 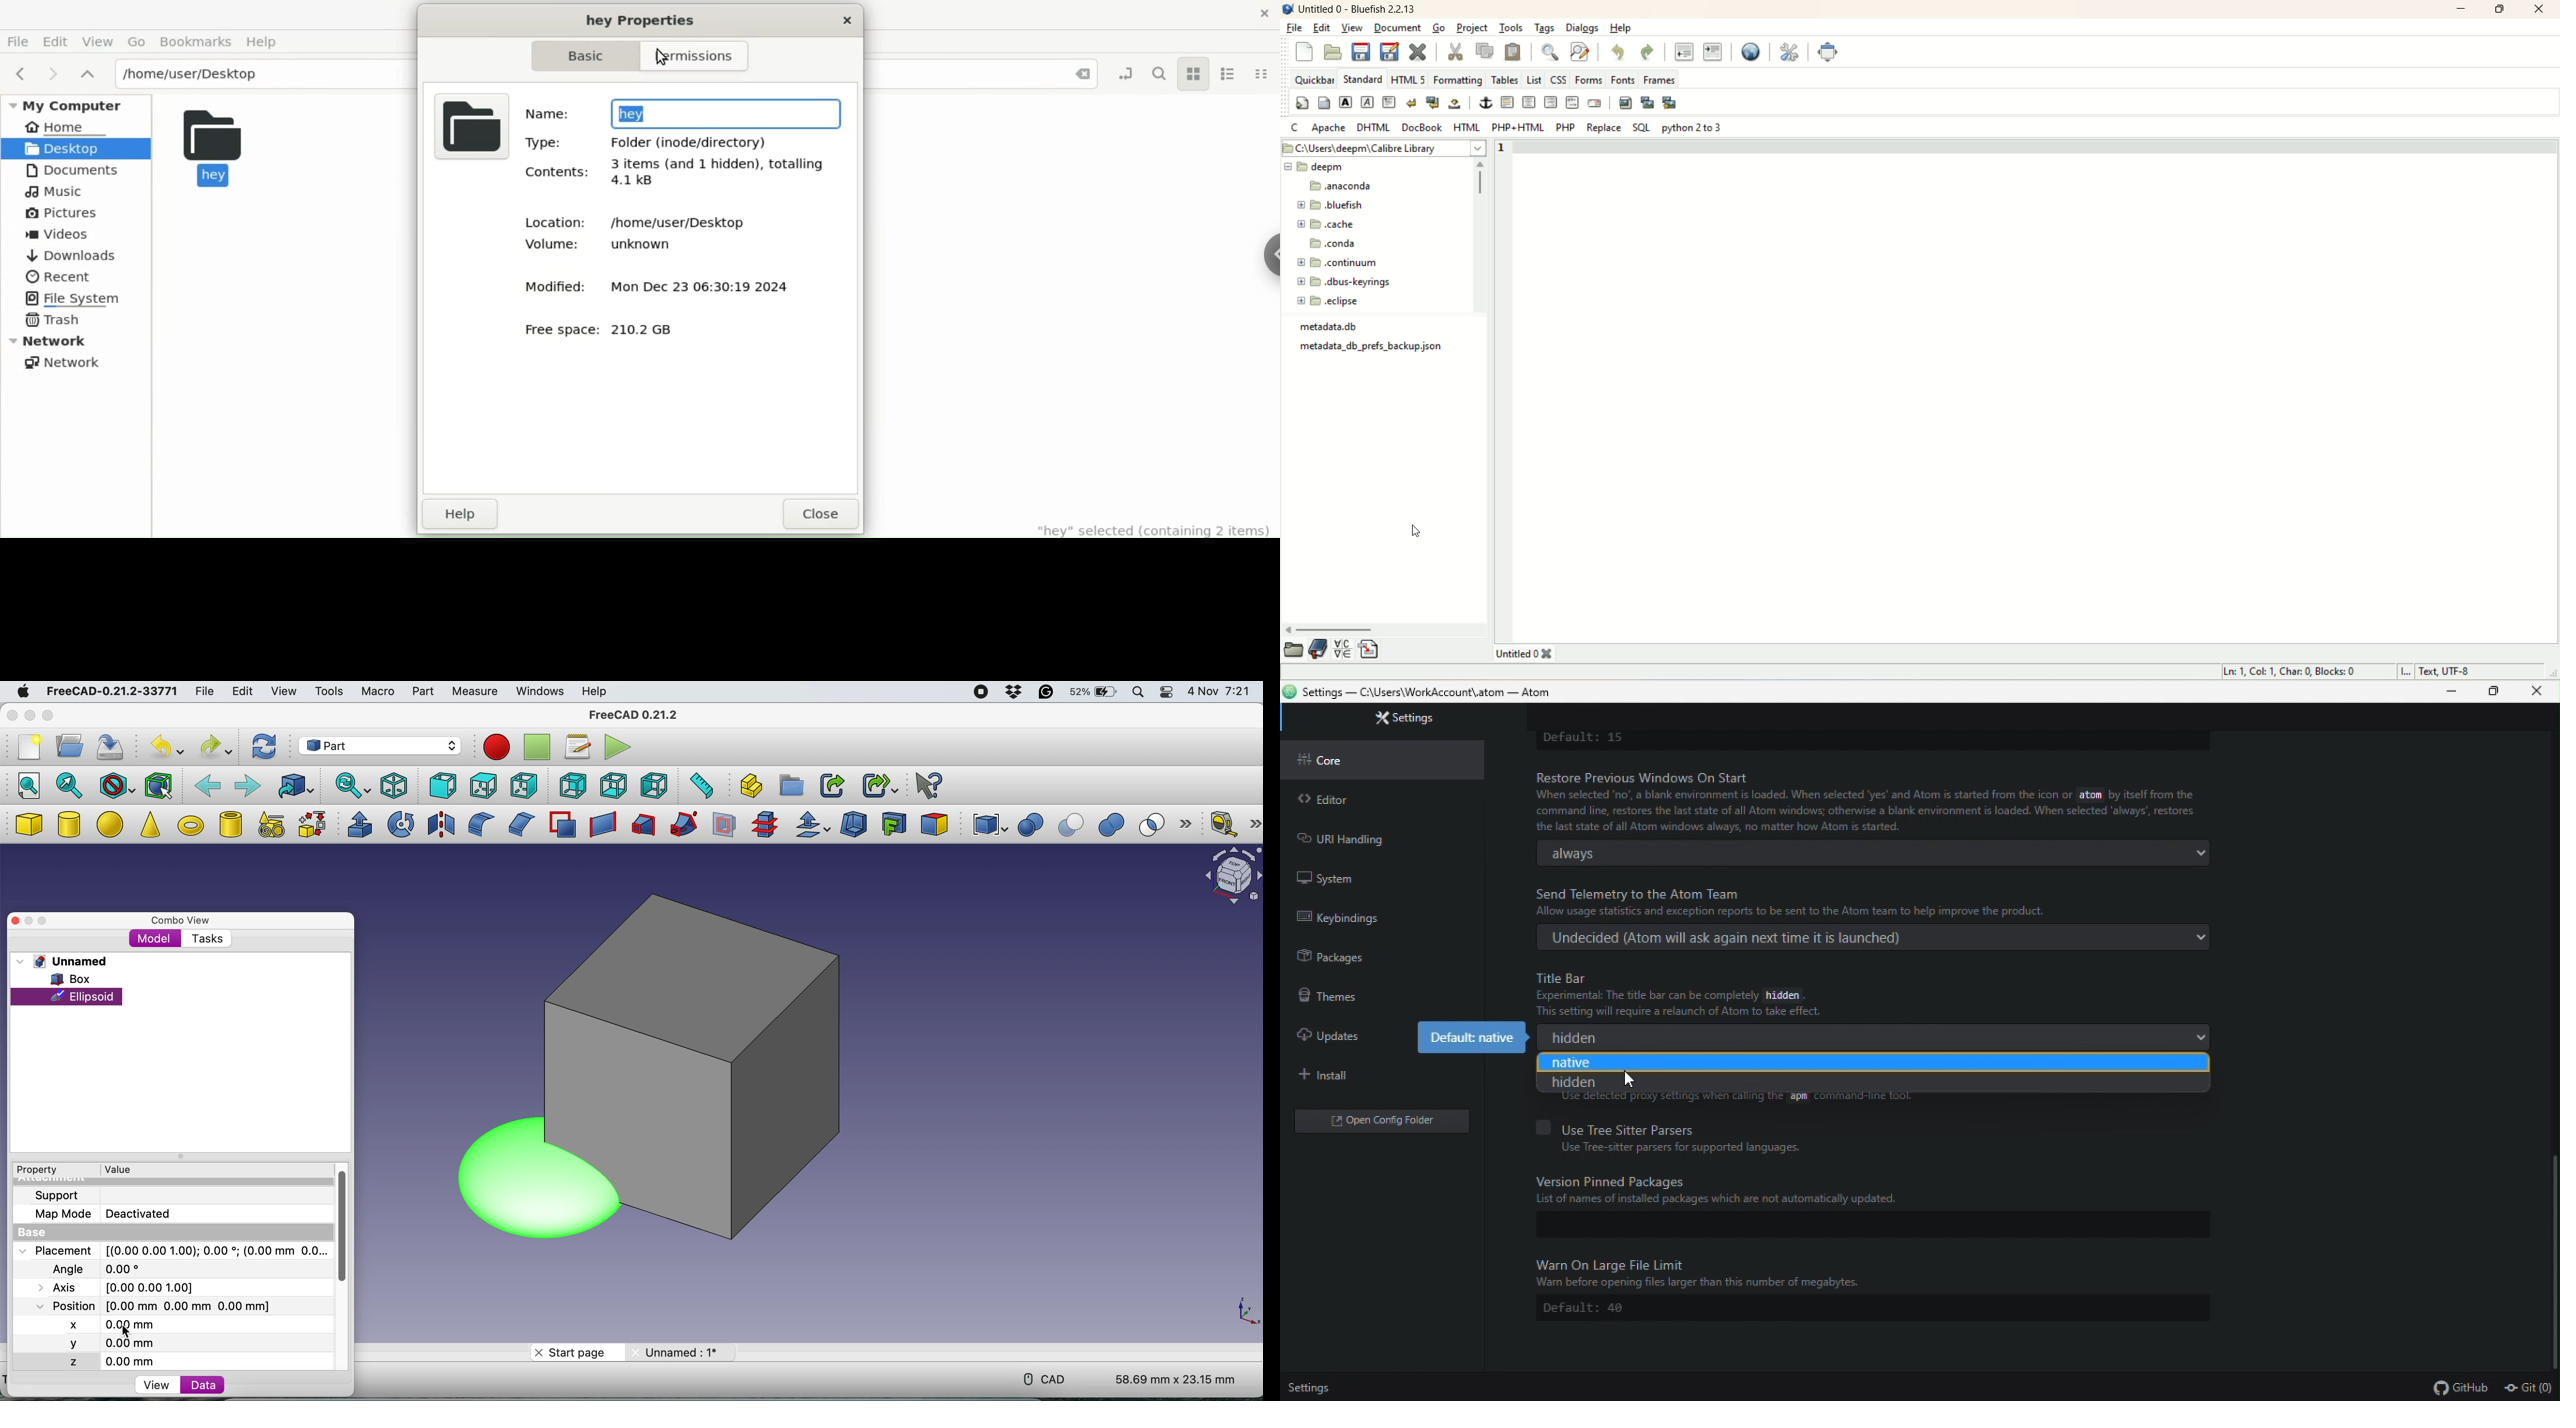 What do you see at coordinates (593, 691) in the screenshot?
I see `help` at bounding box center [593, 691].